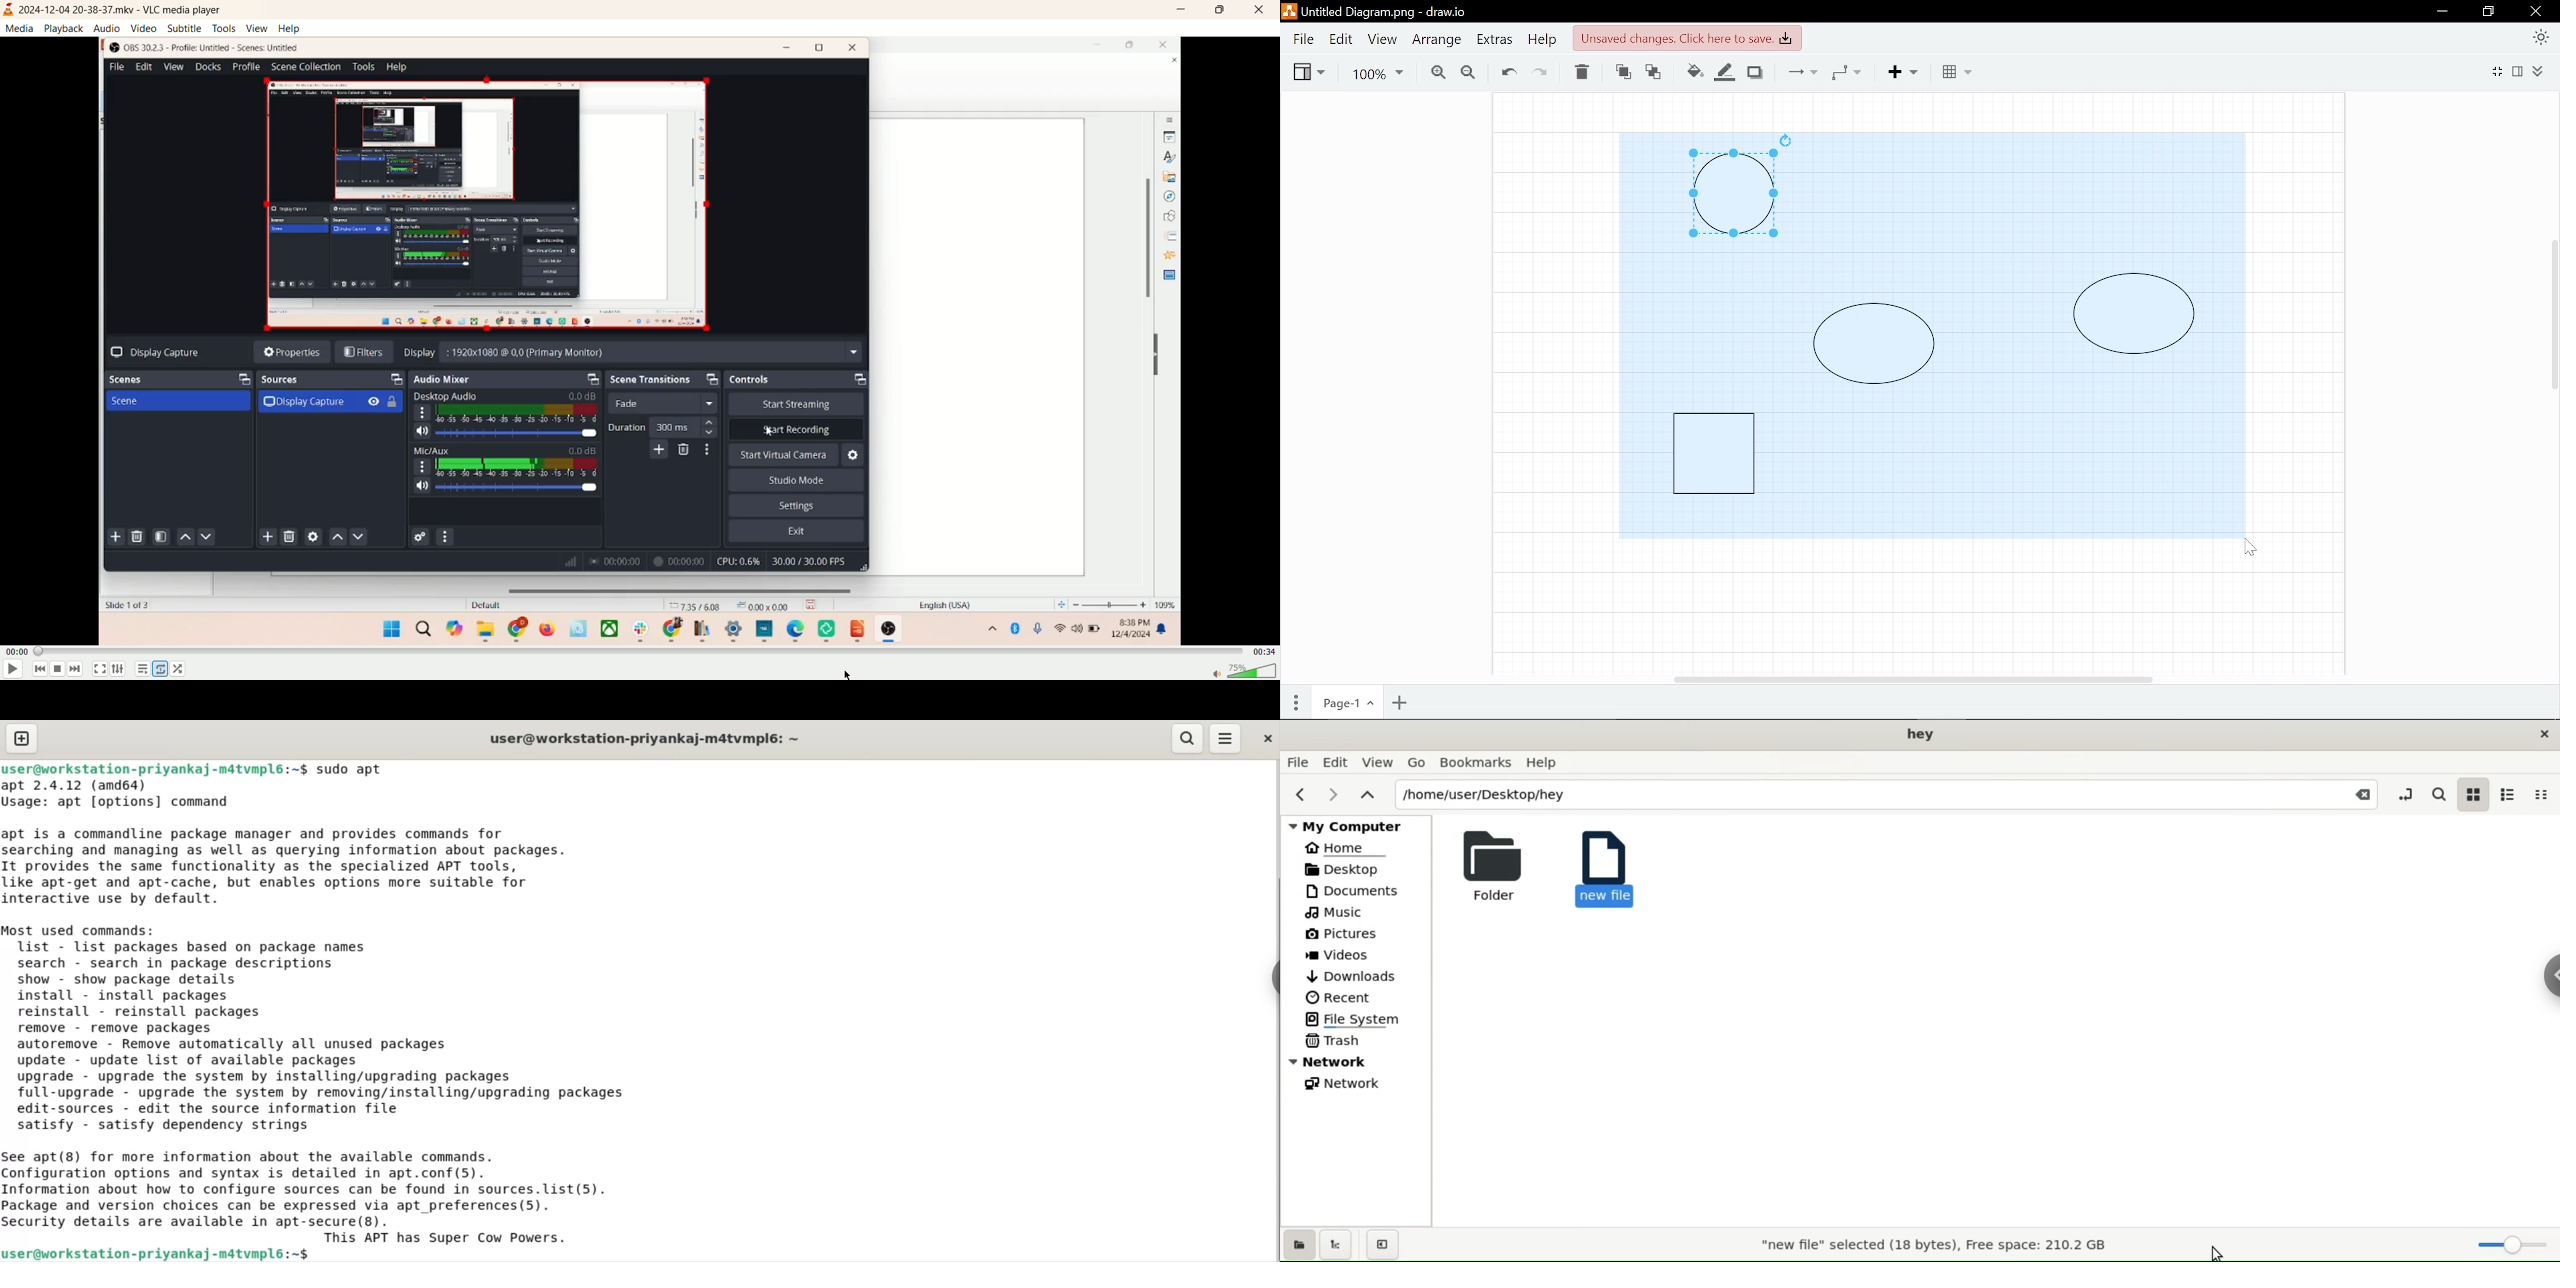  Describe the element at coordinates (2543, 791) in the screenshot. I see `compact view` at that location.